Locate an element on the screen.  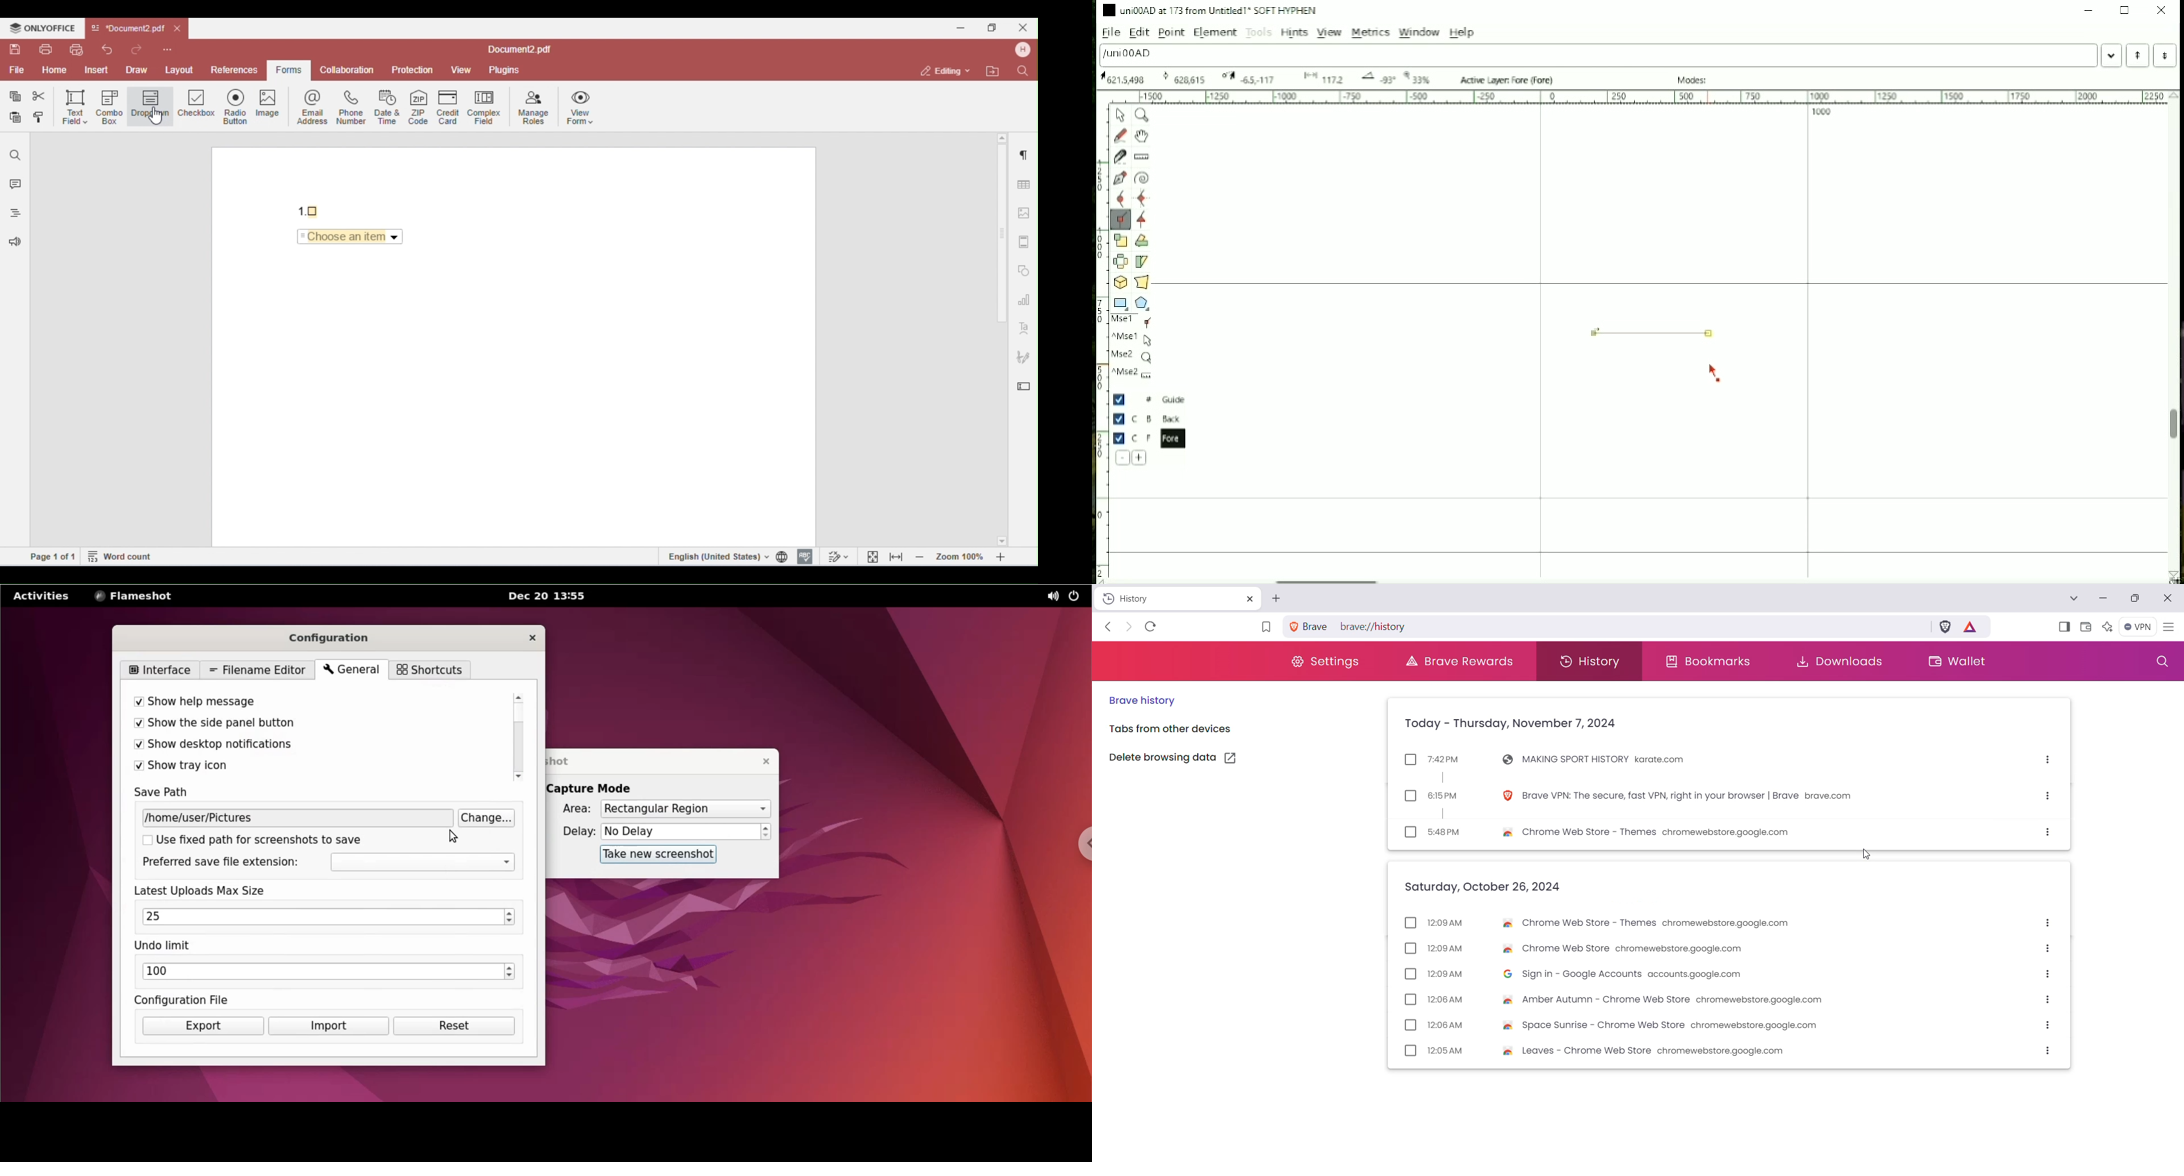
take new screenshot is located at coordinates (656, 855).